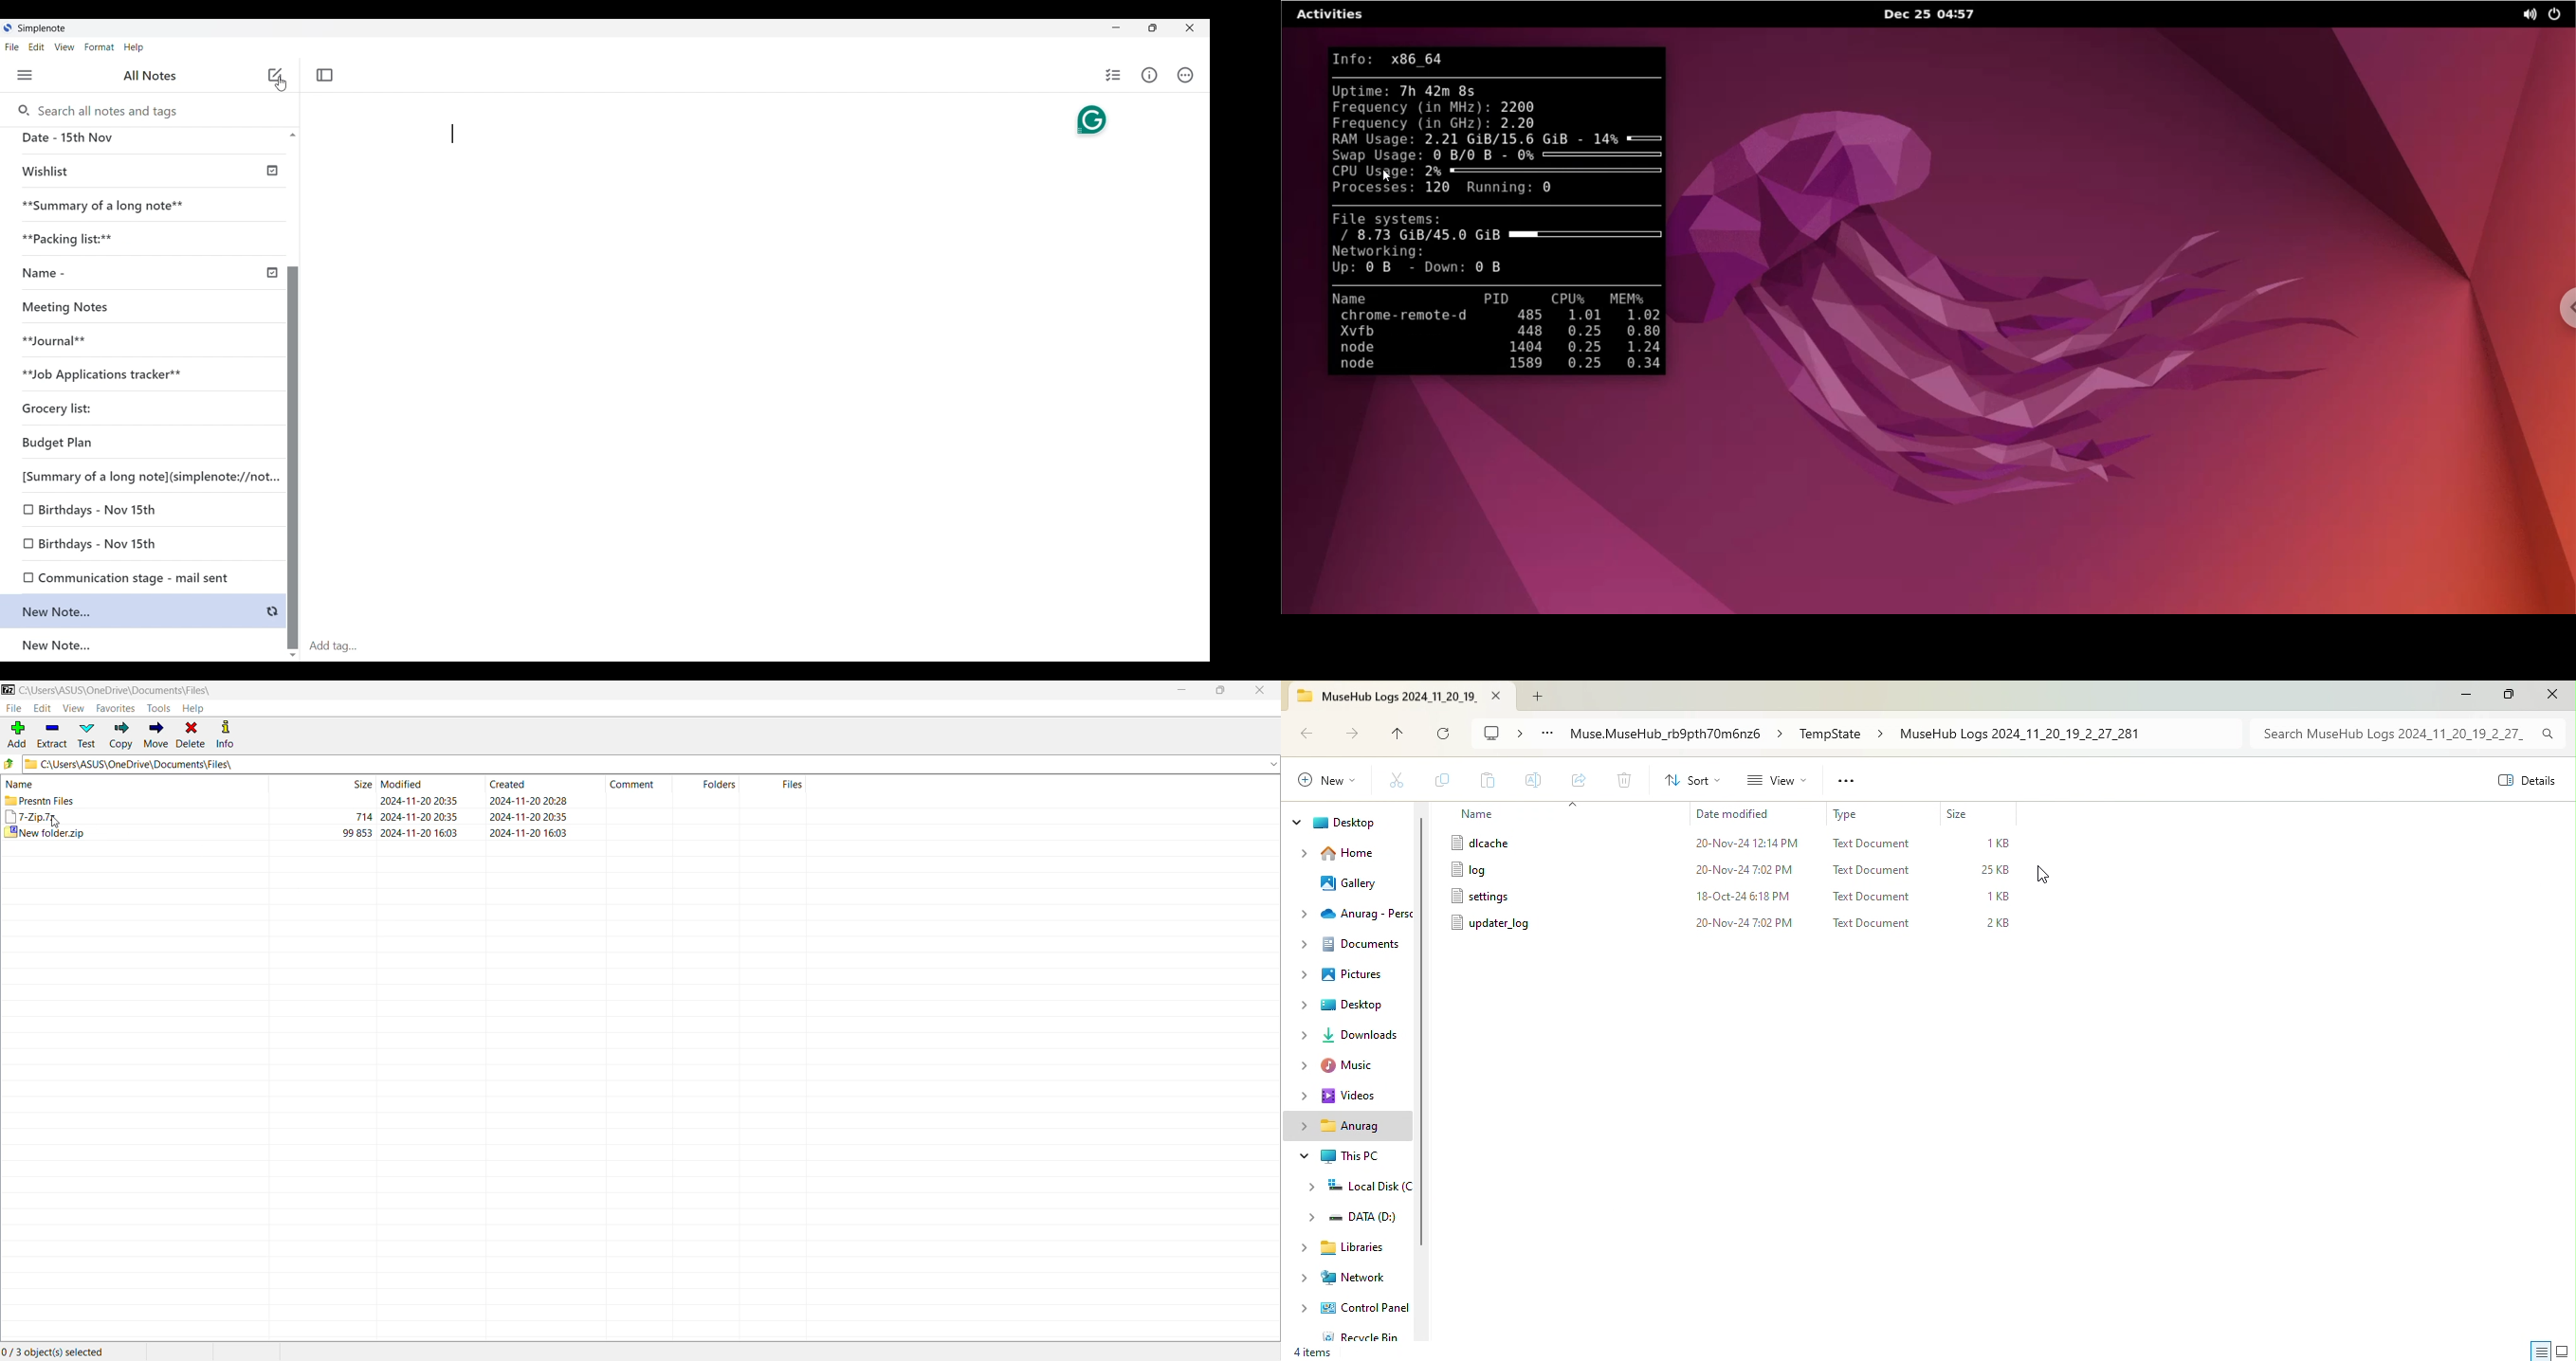 This screenshot has width=2576, height=1372. What do you see at coordinates (25, 76) in the screenshot?
I see `Menu` at bounding box center [25, 76].